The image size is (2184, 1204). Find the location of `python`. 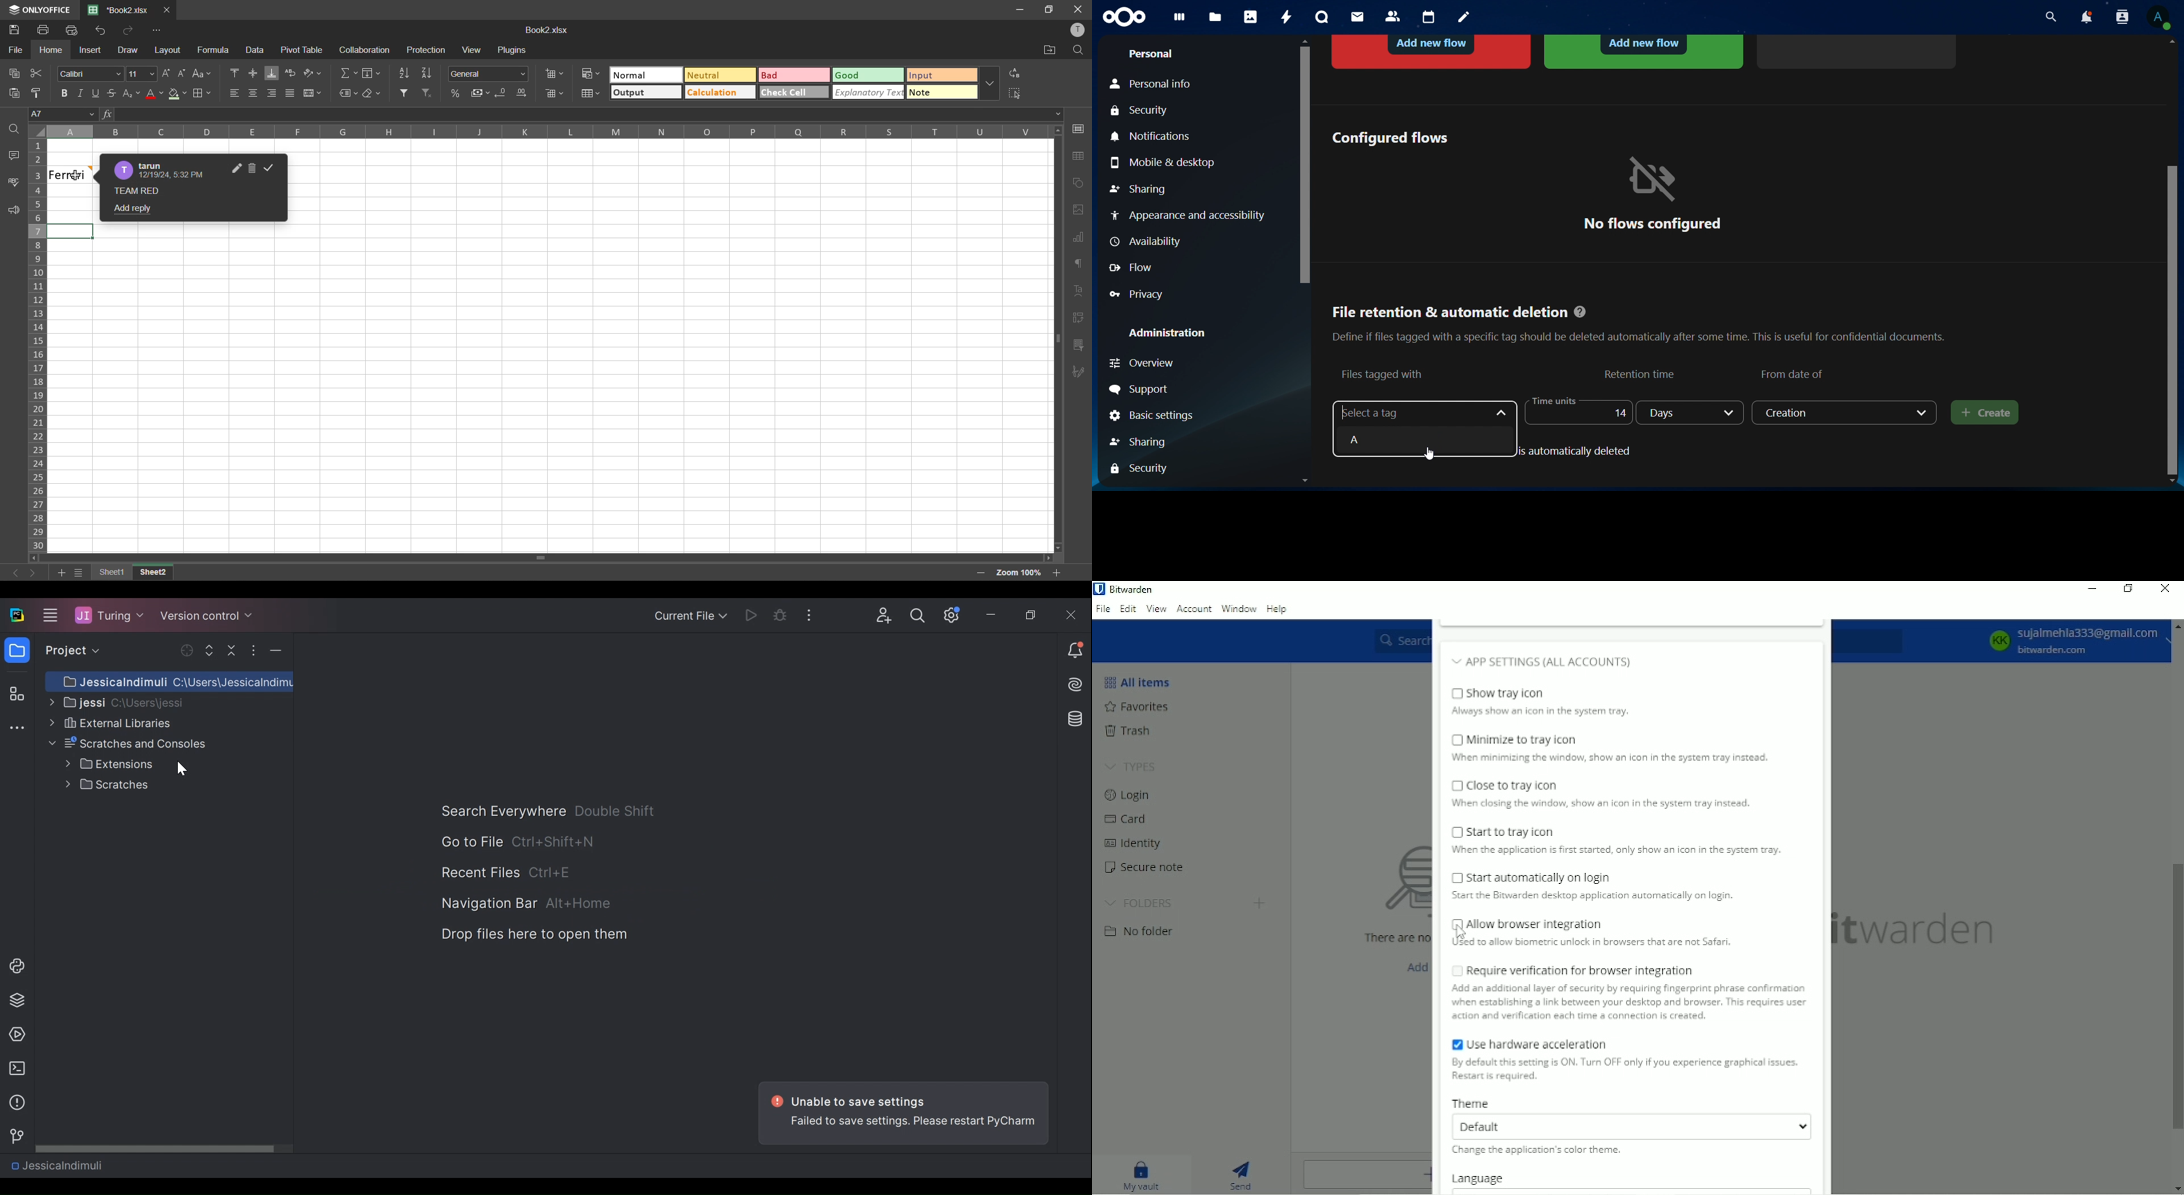

python is located at coordinates (16, 966).